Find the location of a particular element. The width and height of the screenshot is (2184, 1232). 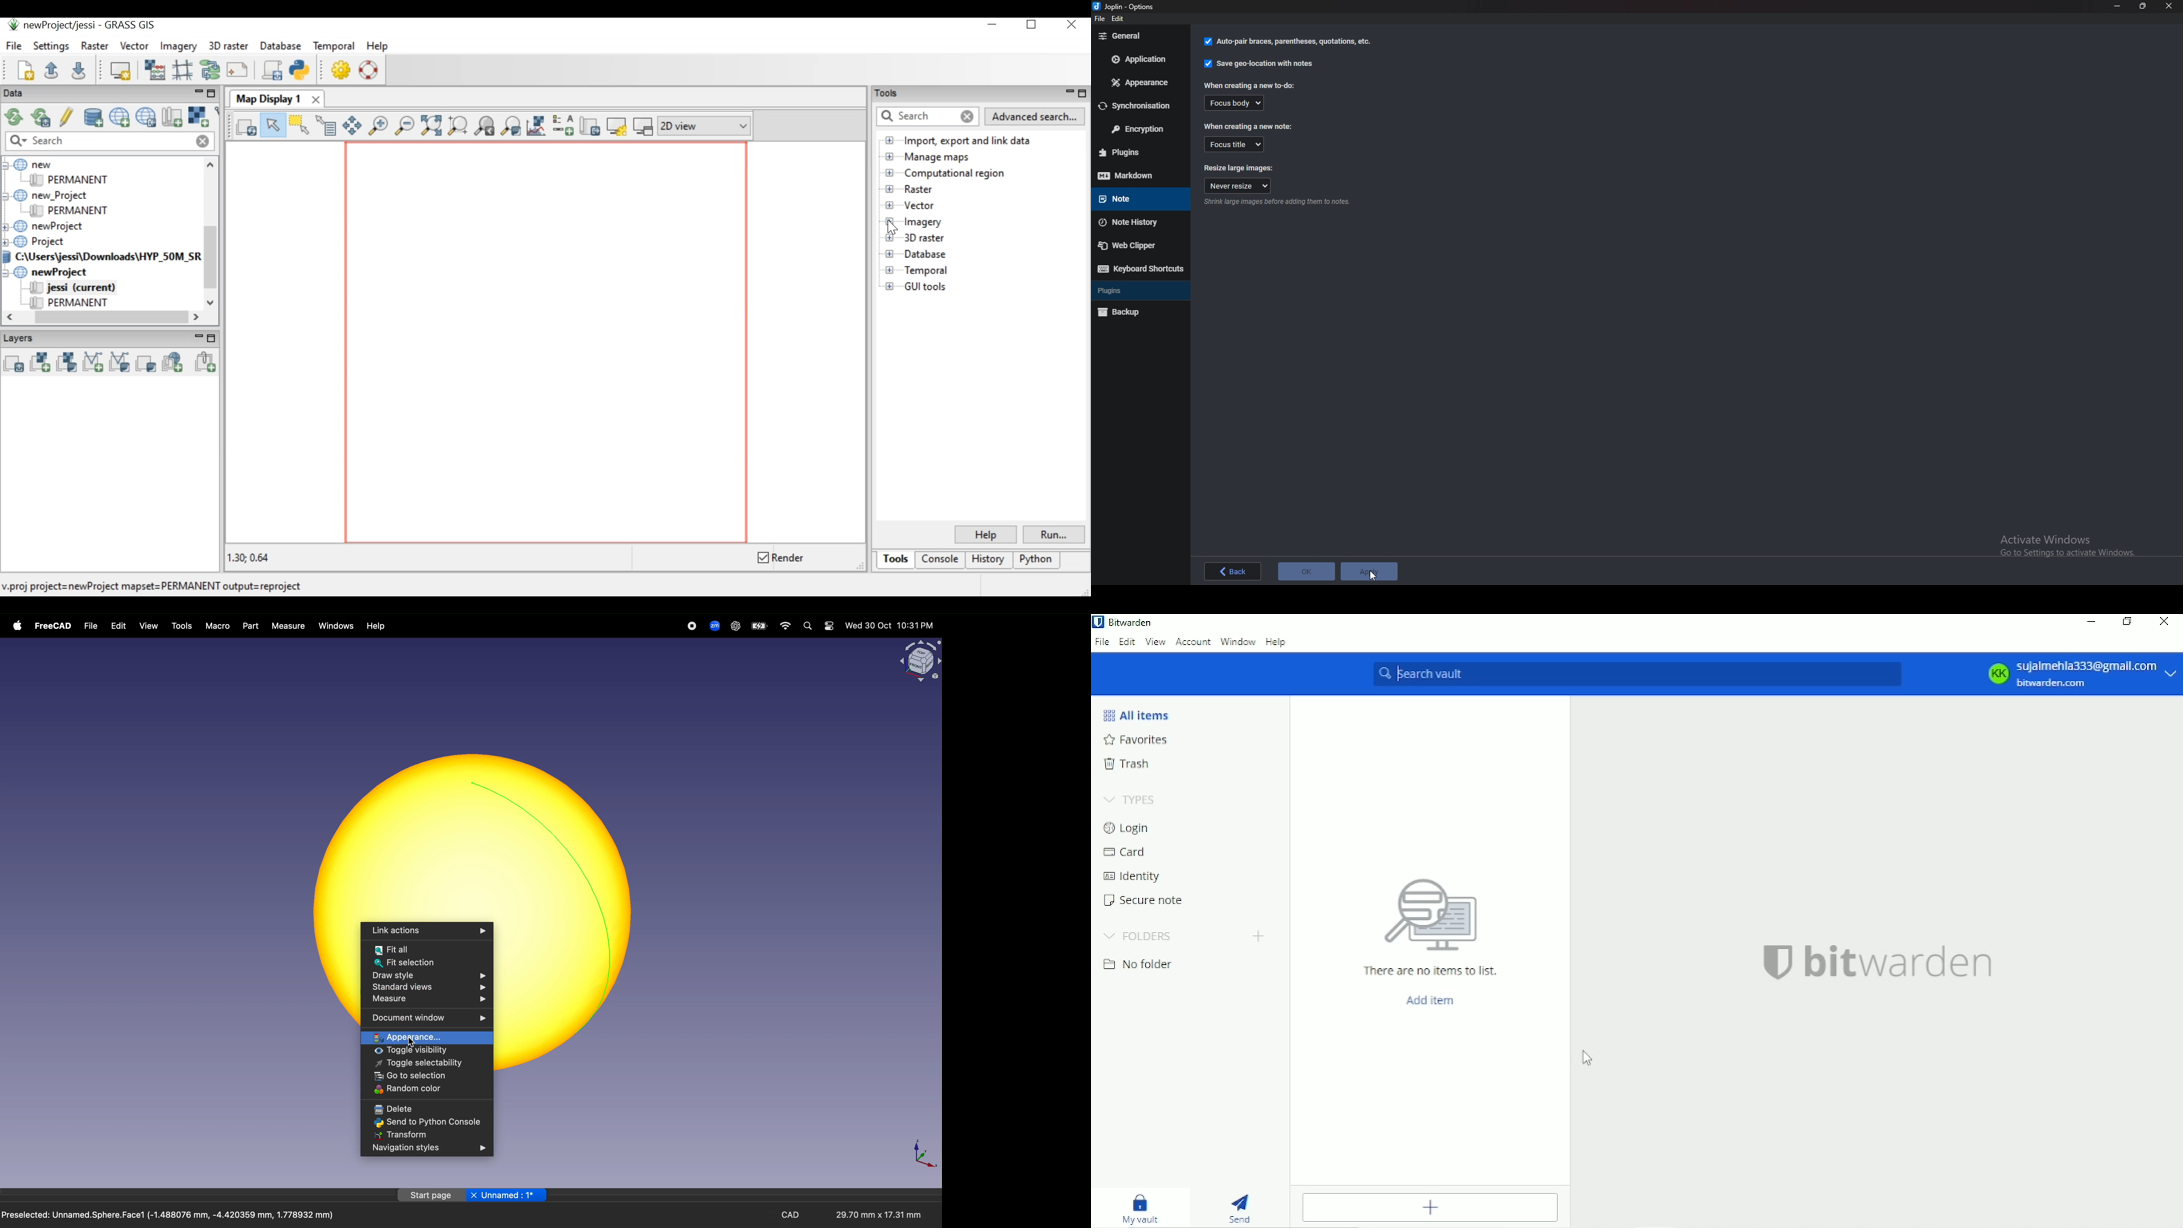

ok is located at coordinates (1306, 572).